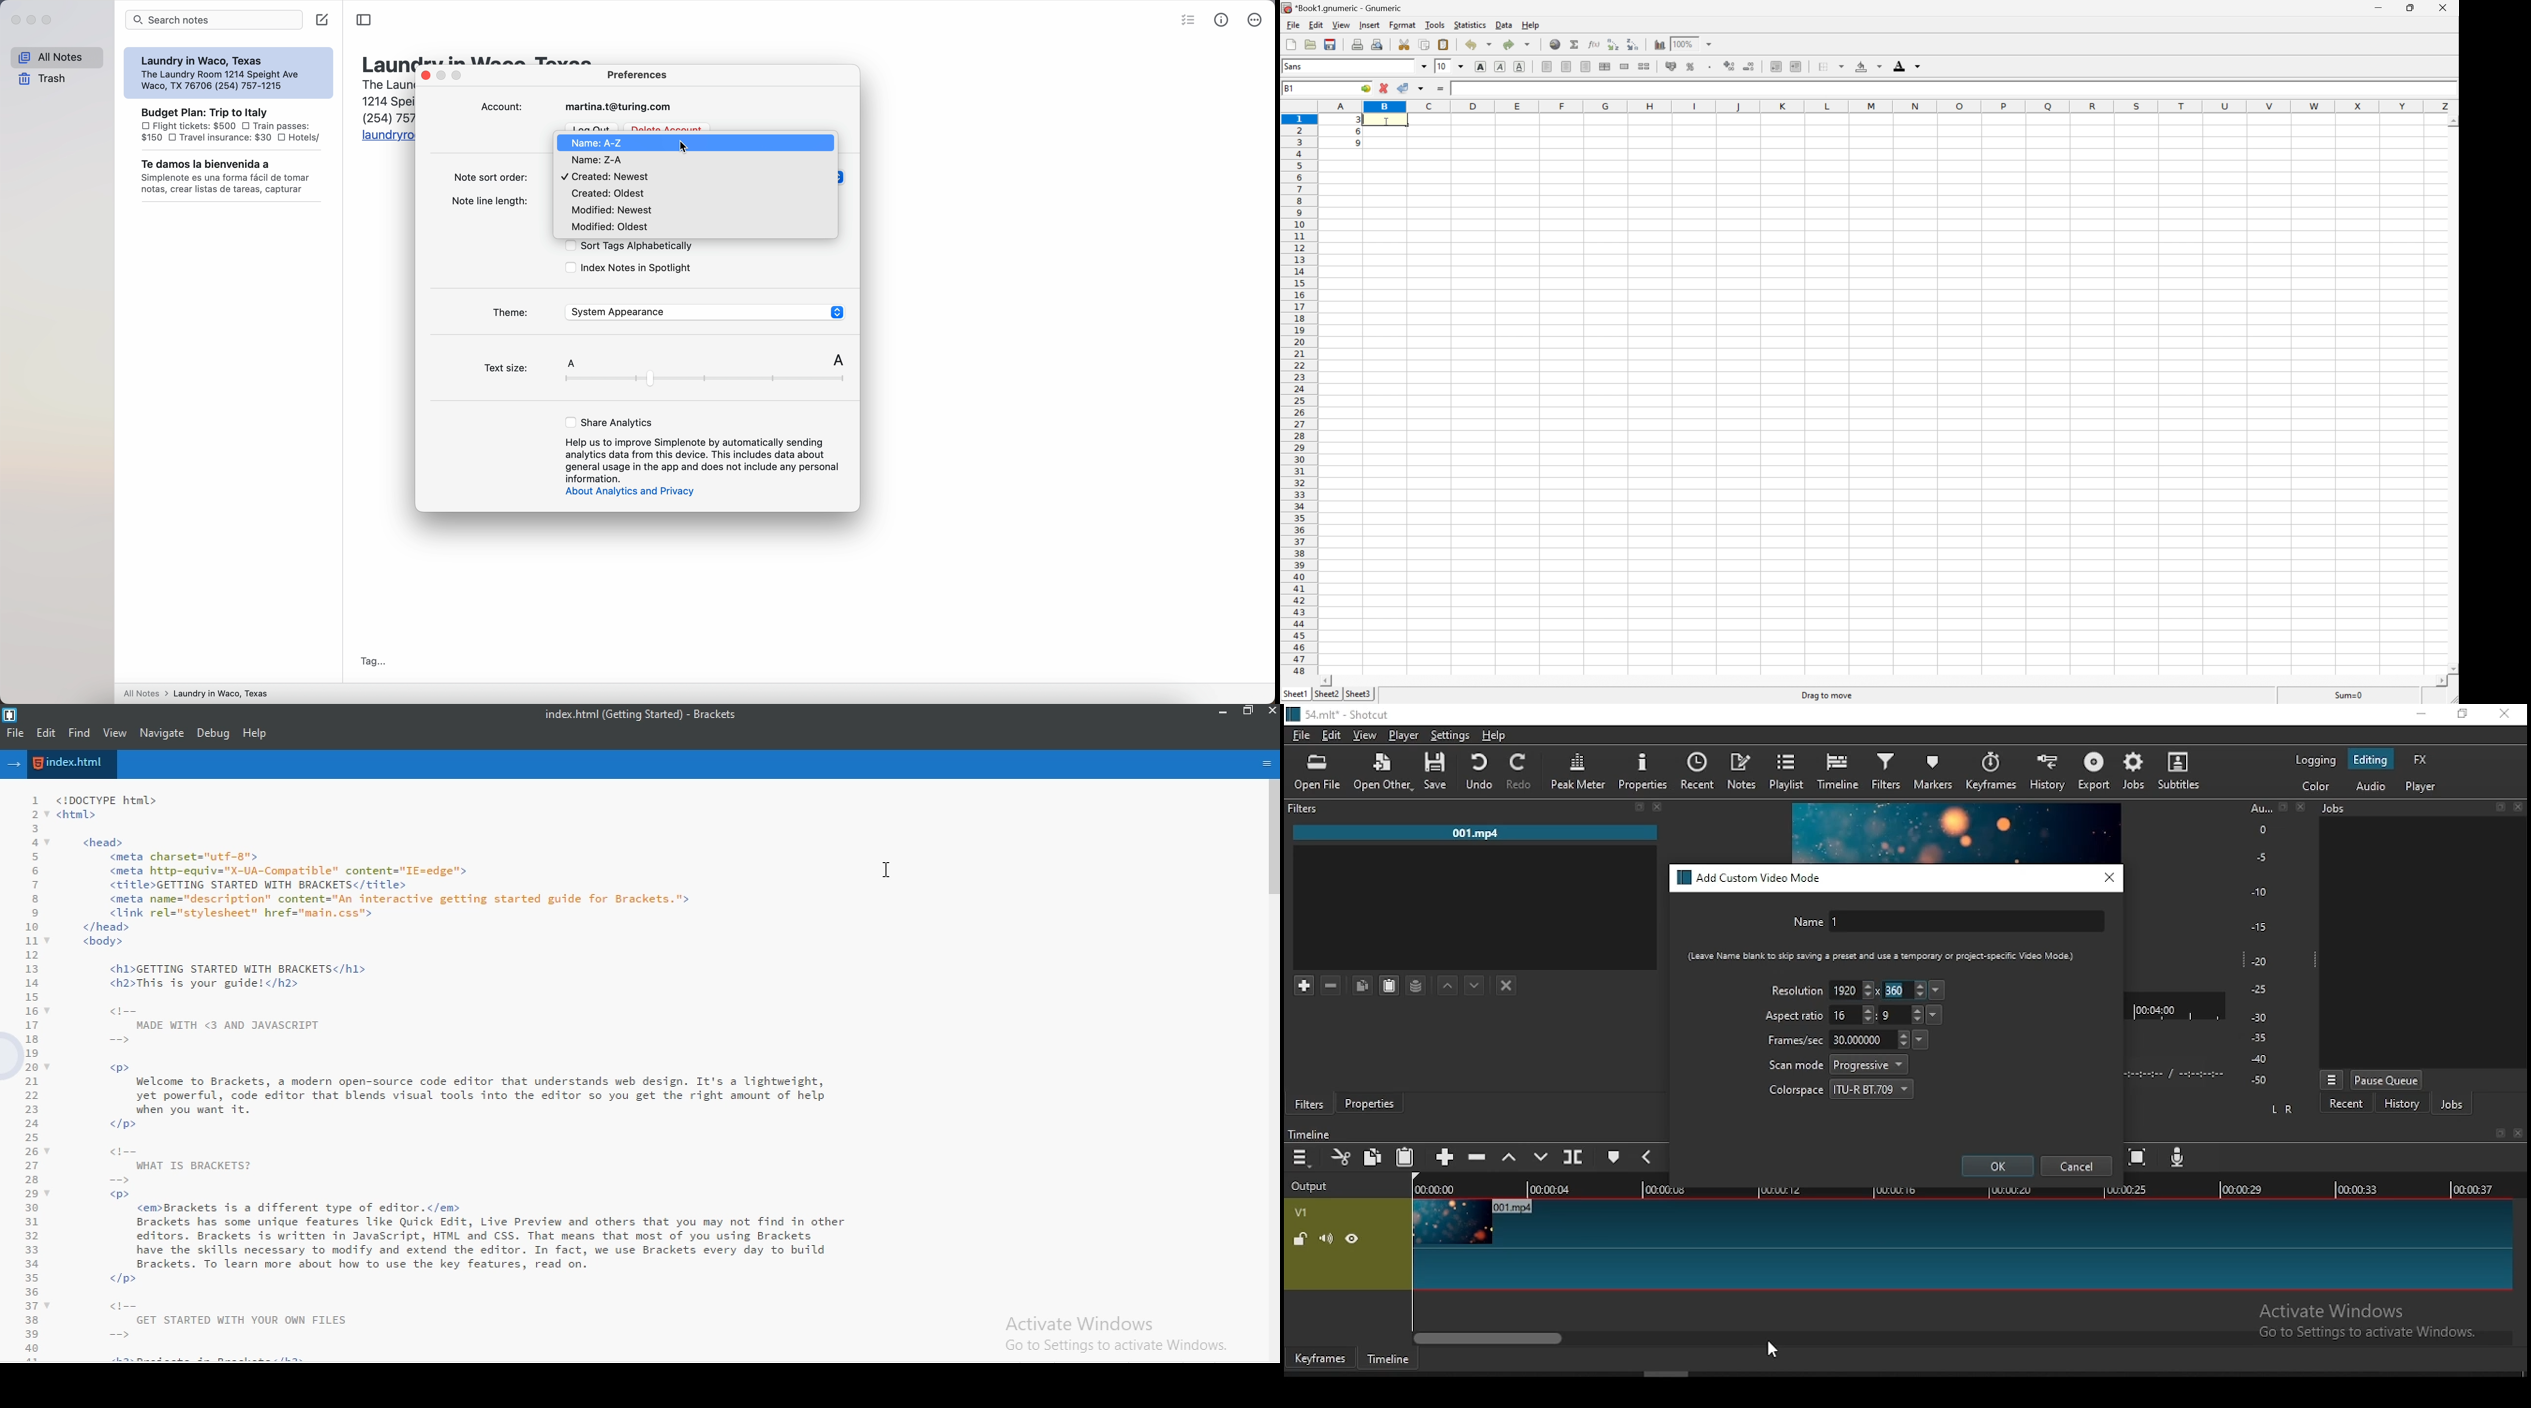  Describe the element at coordinates (1304, 987) in the screenshot. I see `add filter` at that location.